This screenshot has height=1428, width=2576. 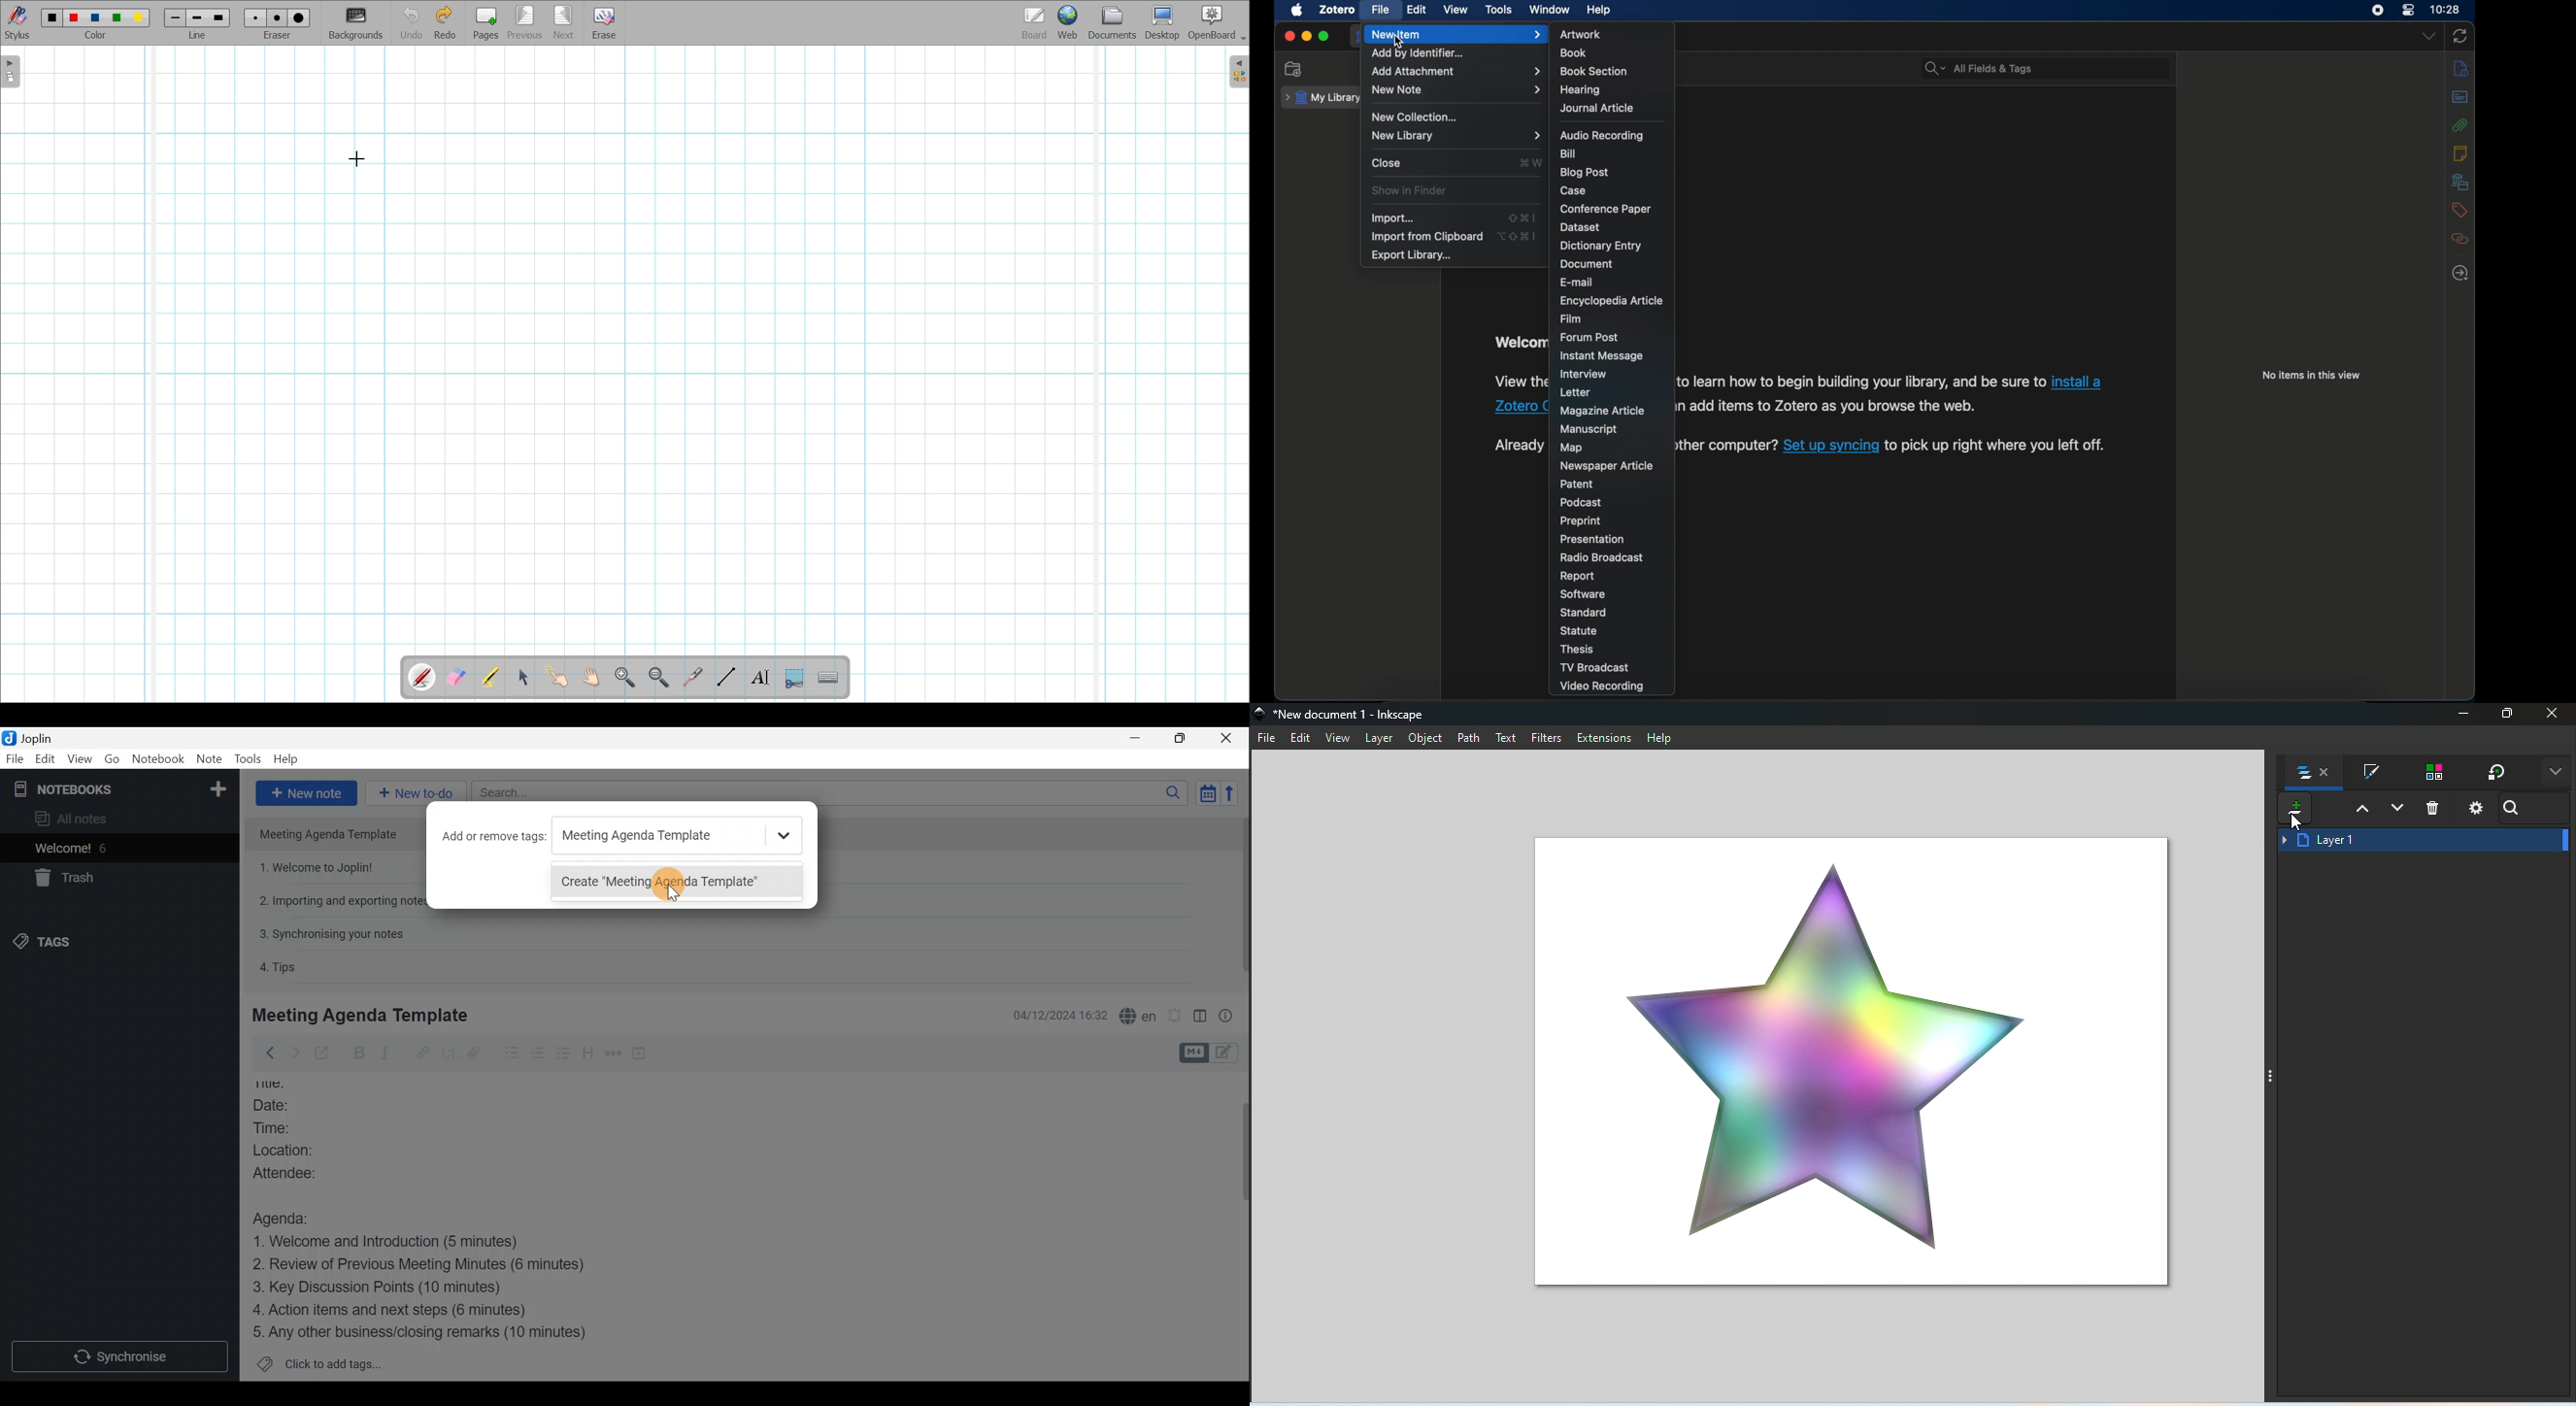 I want to click on zotero, so click(x=1337, y=9).